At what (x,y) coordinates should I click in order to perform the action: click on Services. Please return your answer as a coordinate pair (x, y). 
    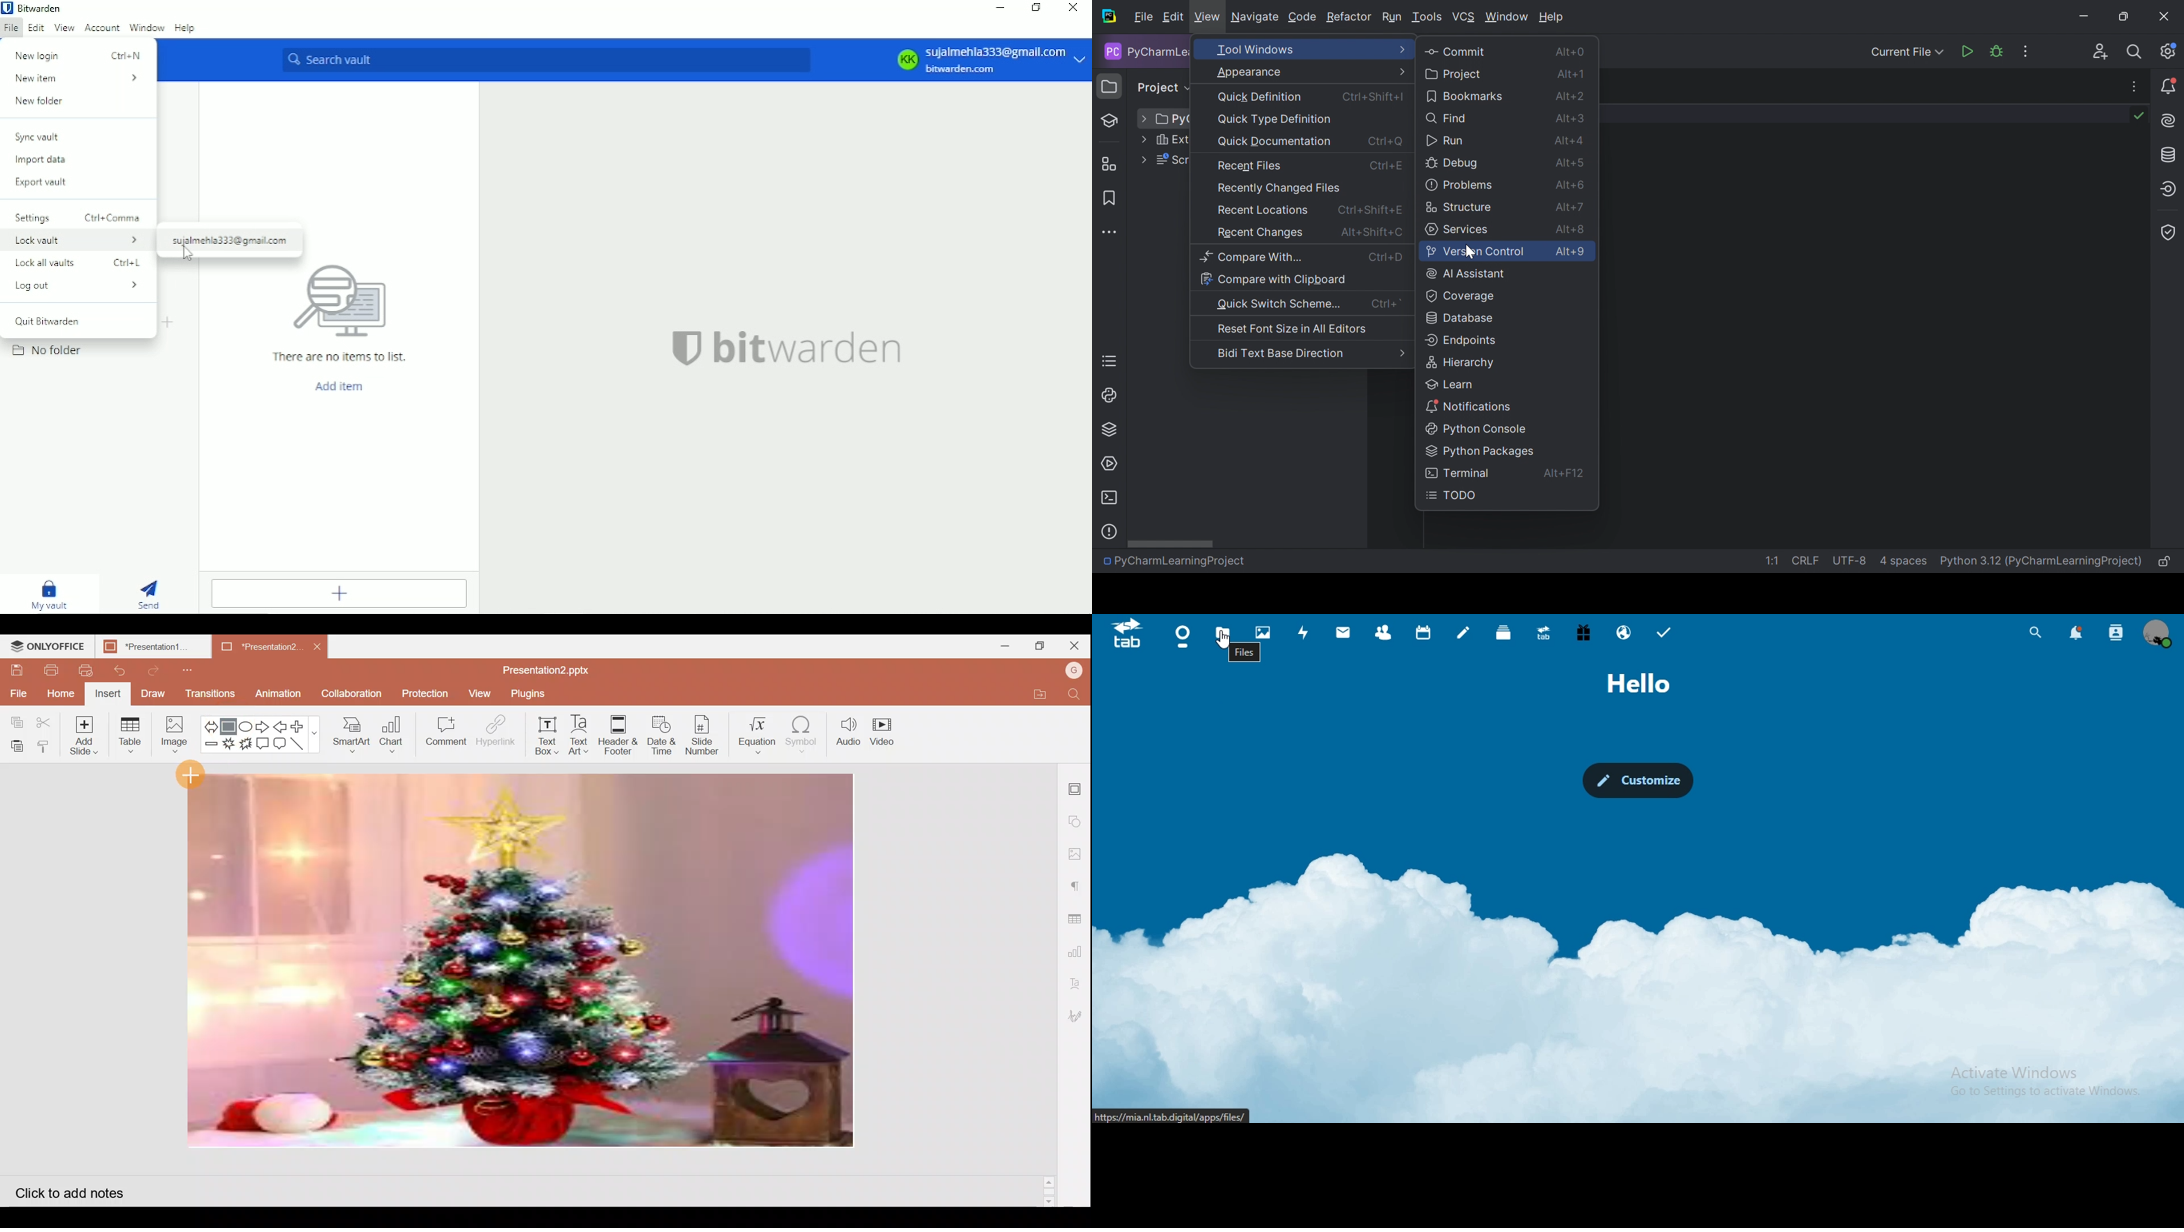
    Looking at the image, I should click on (1457, 229).